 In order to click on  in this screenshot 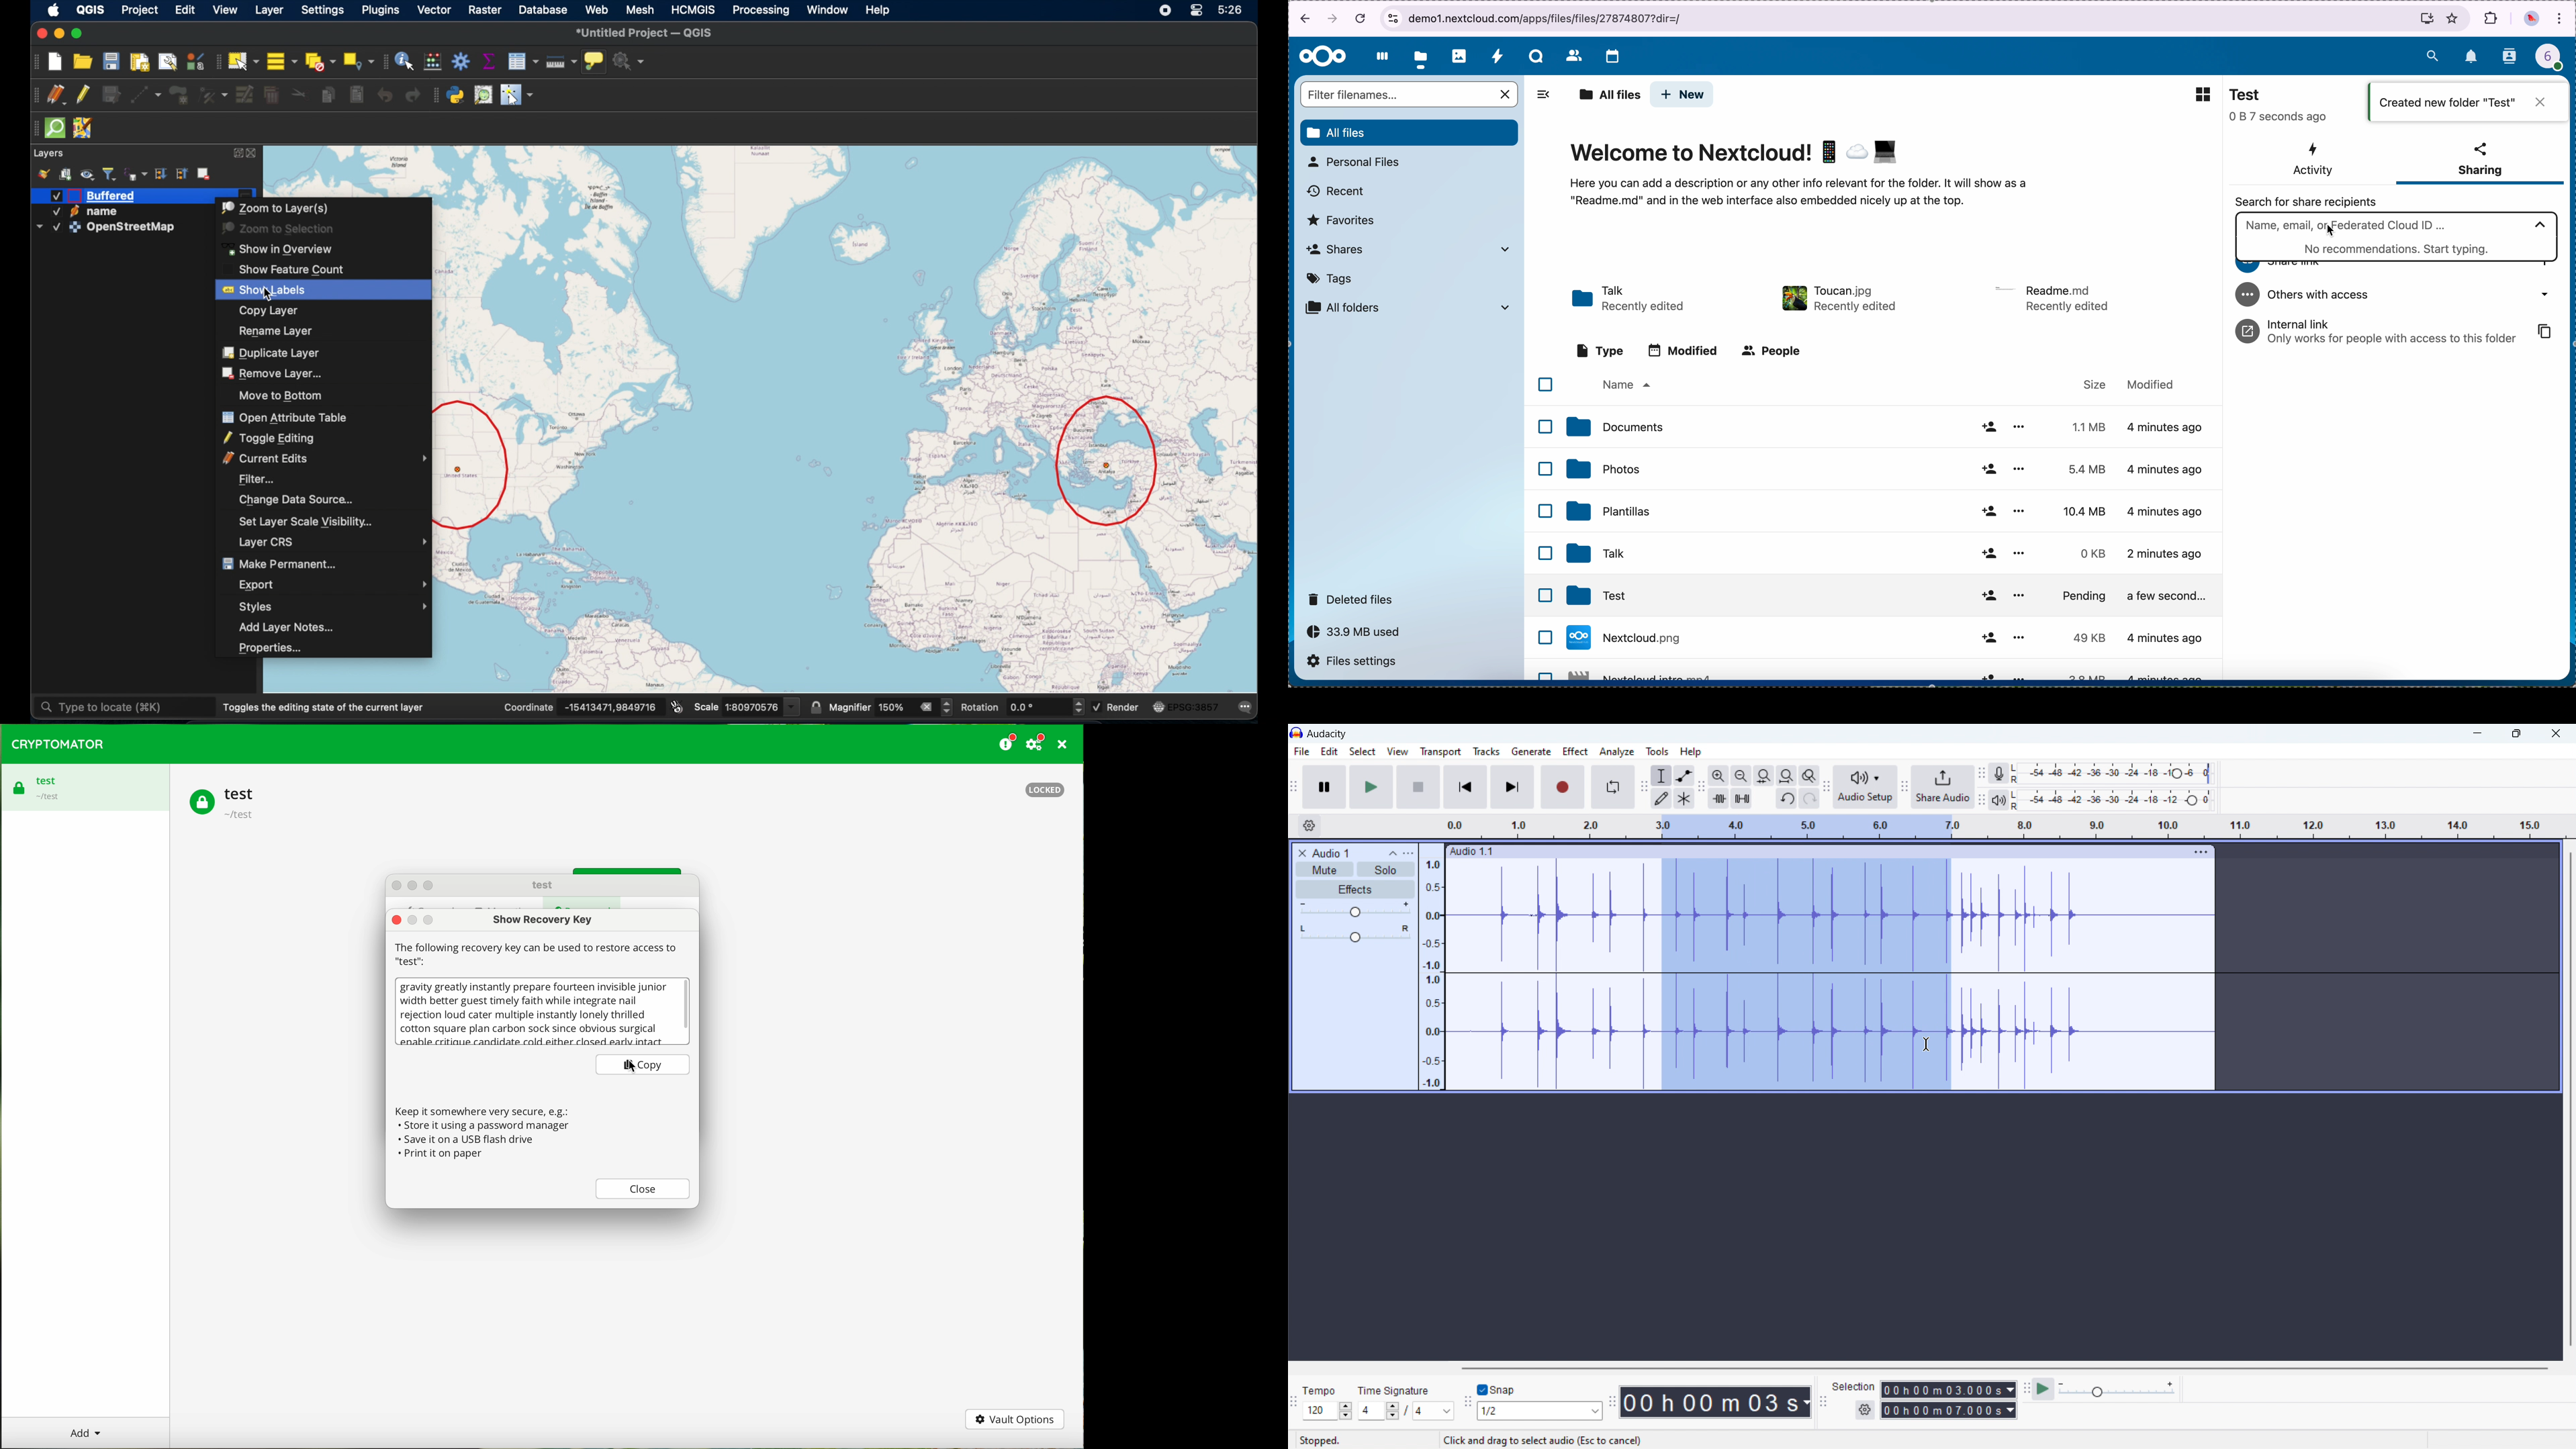, I will do `click(40, 33)`.